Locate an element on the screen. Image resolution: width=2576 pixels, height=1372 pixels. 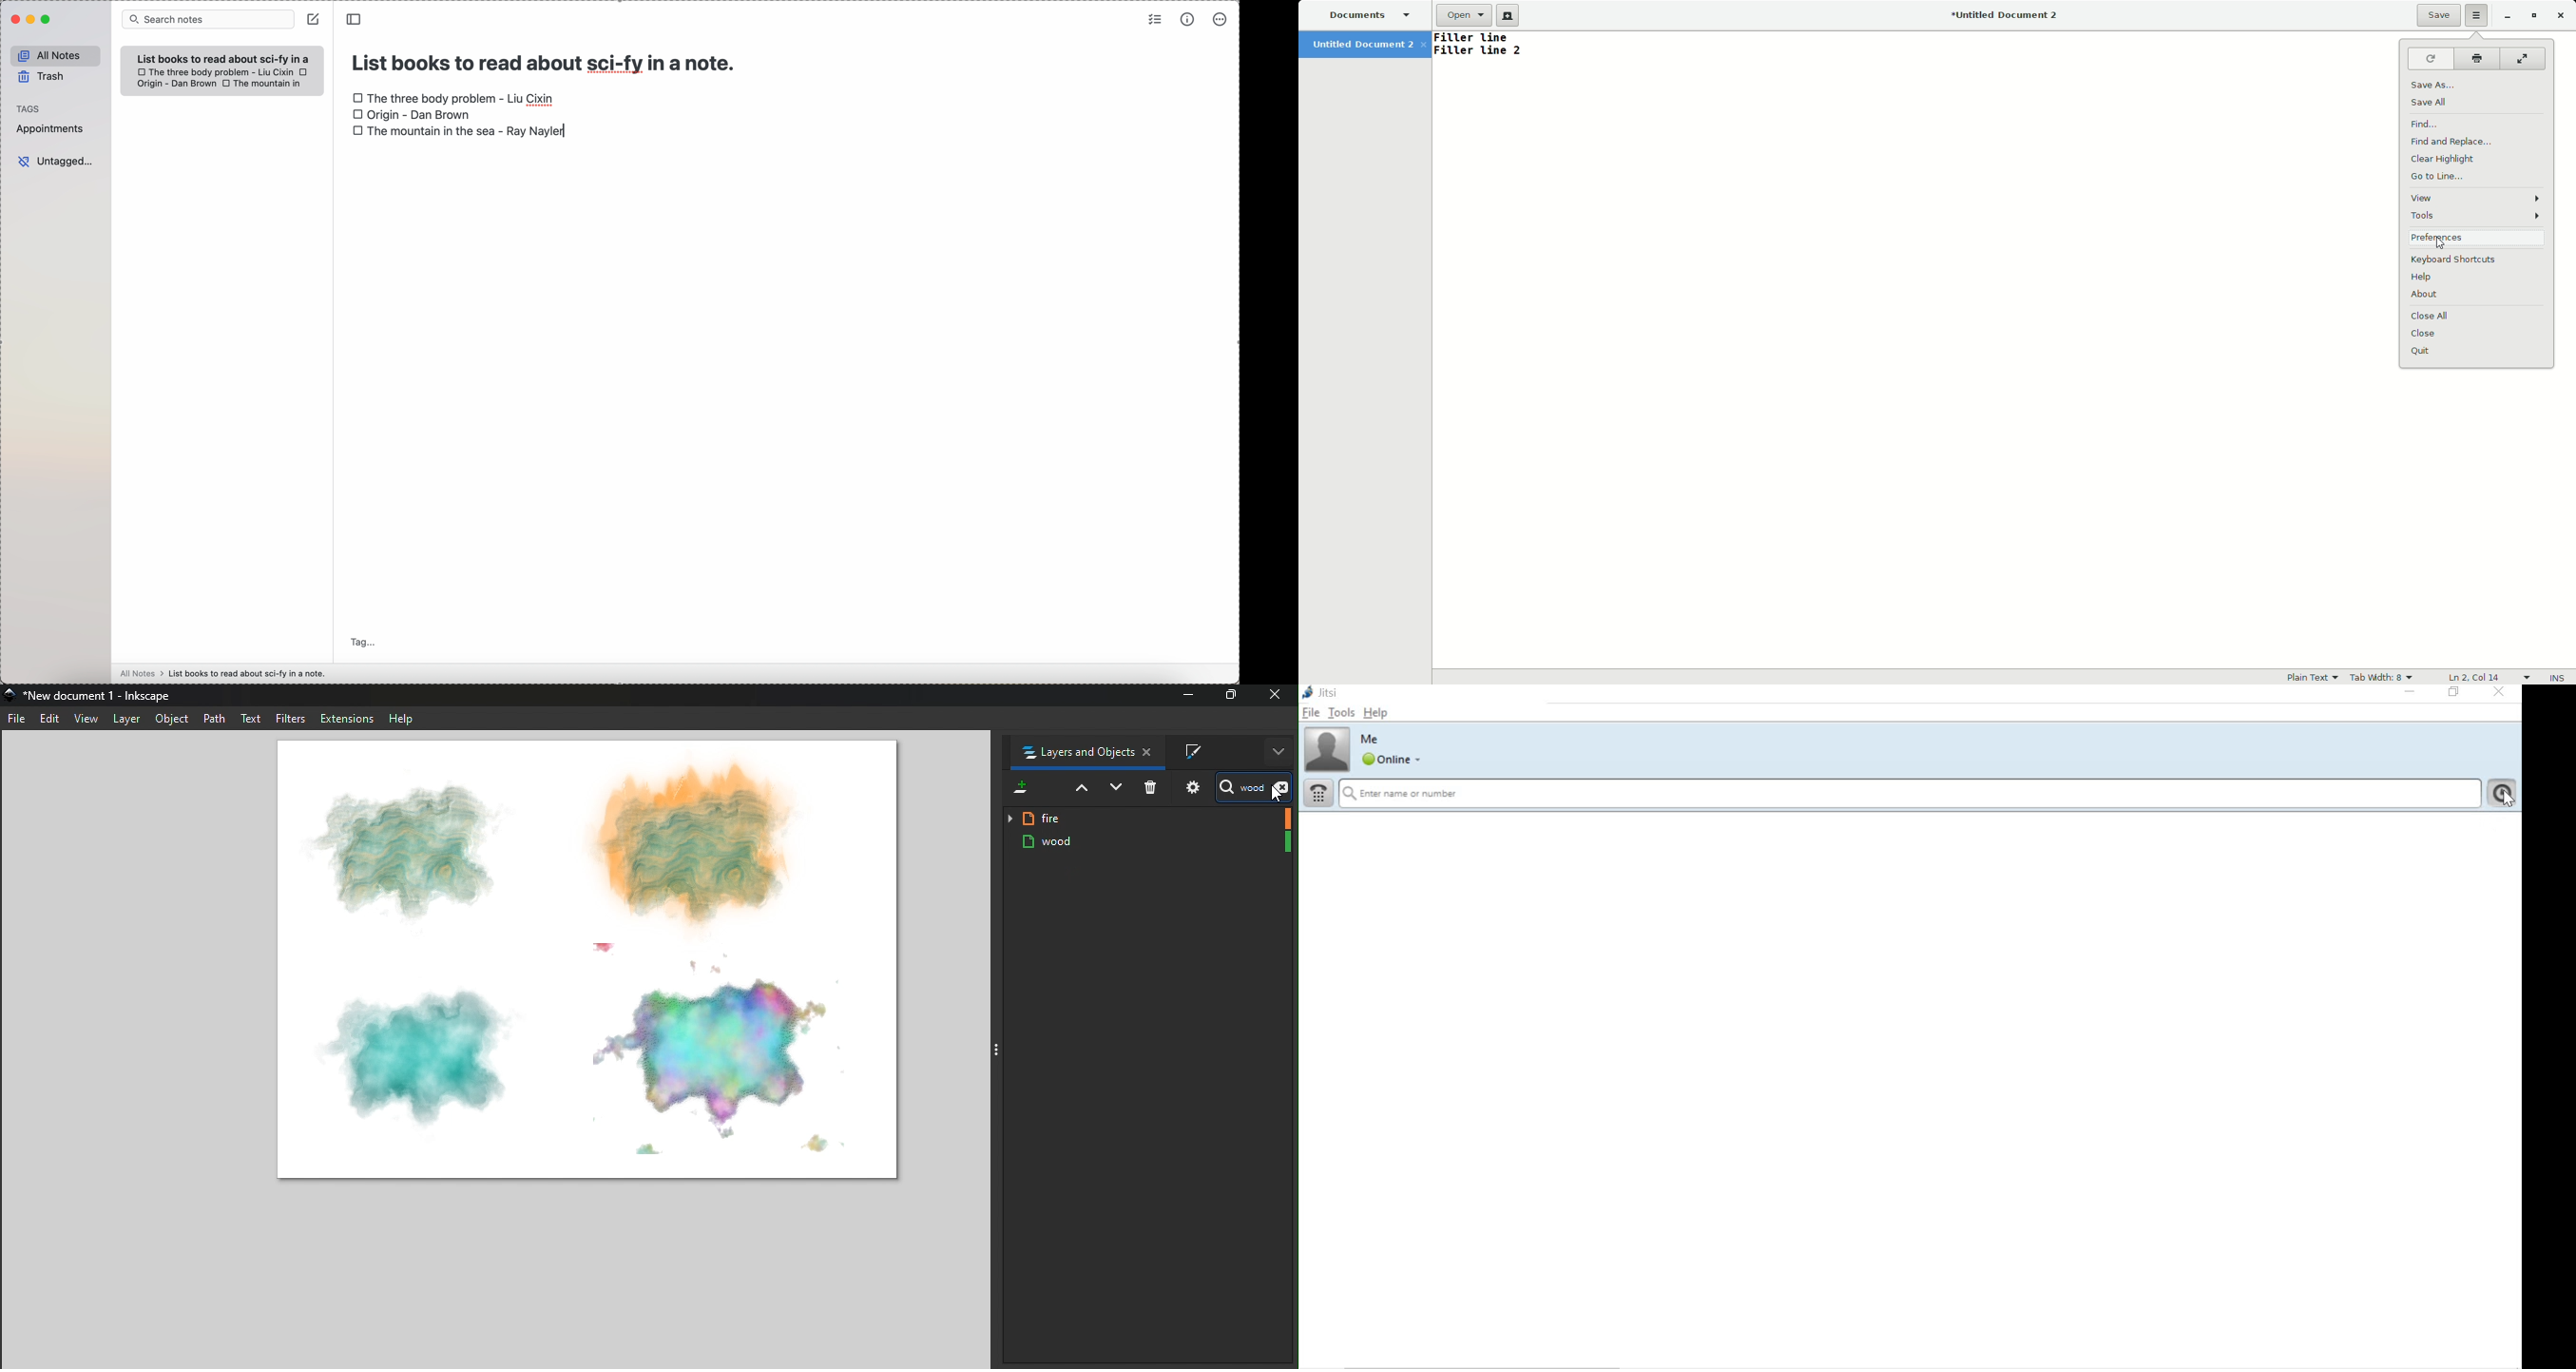
Add a new layer is located at coordinates (1019, 789).